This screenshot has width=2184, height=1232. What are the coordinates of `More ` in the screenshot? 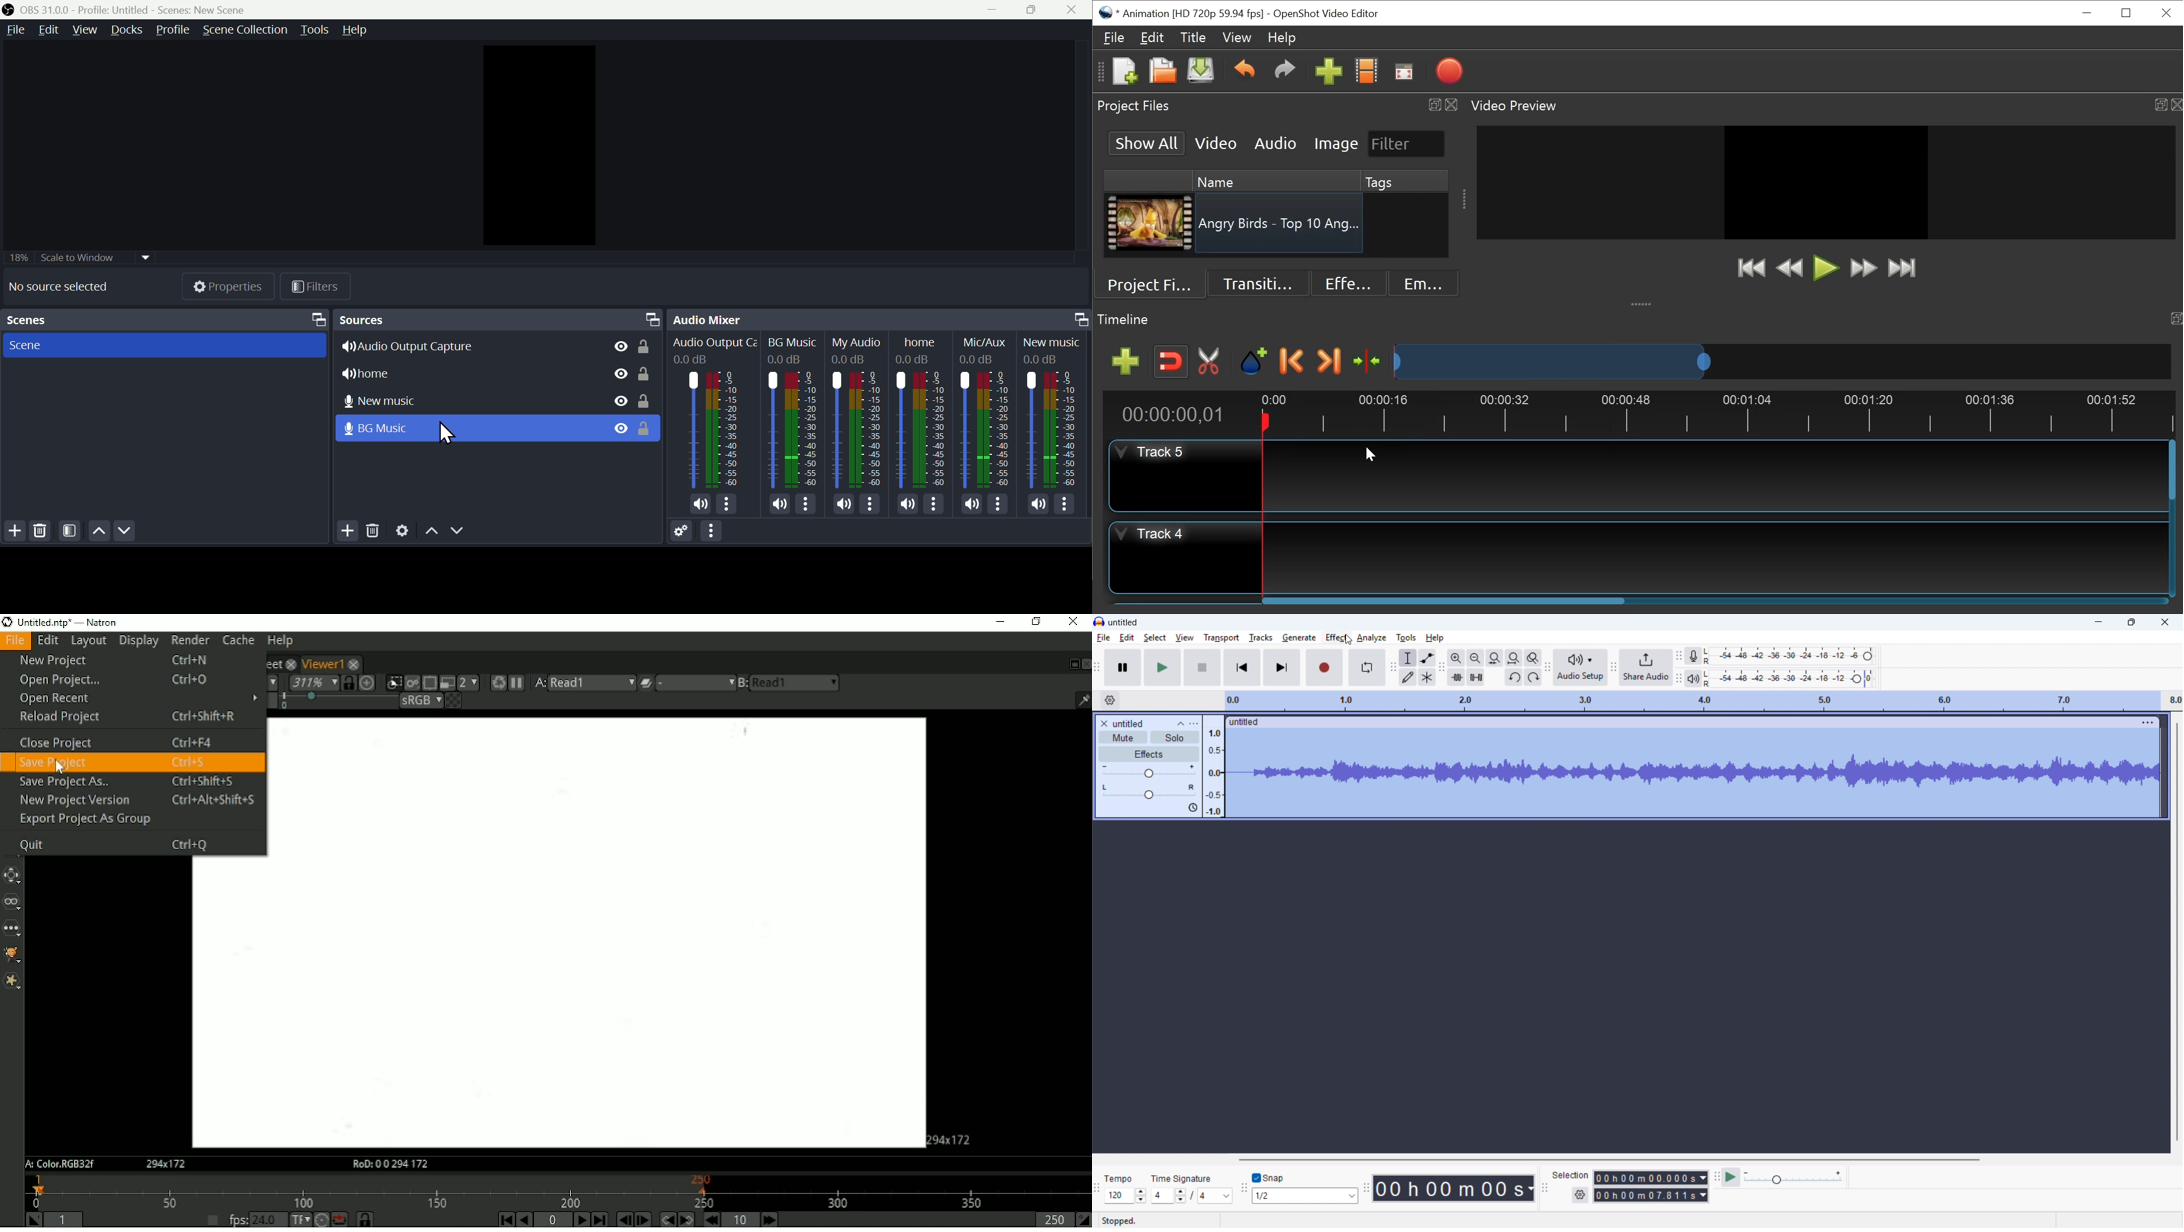 It's located at (717, 533).